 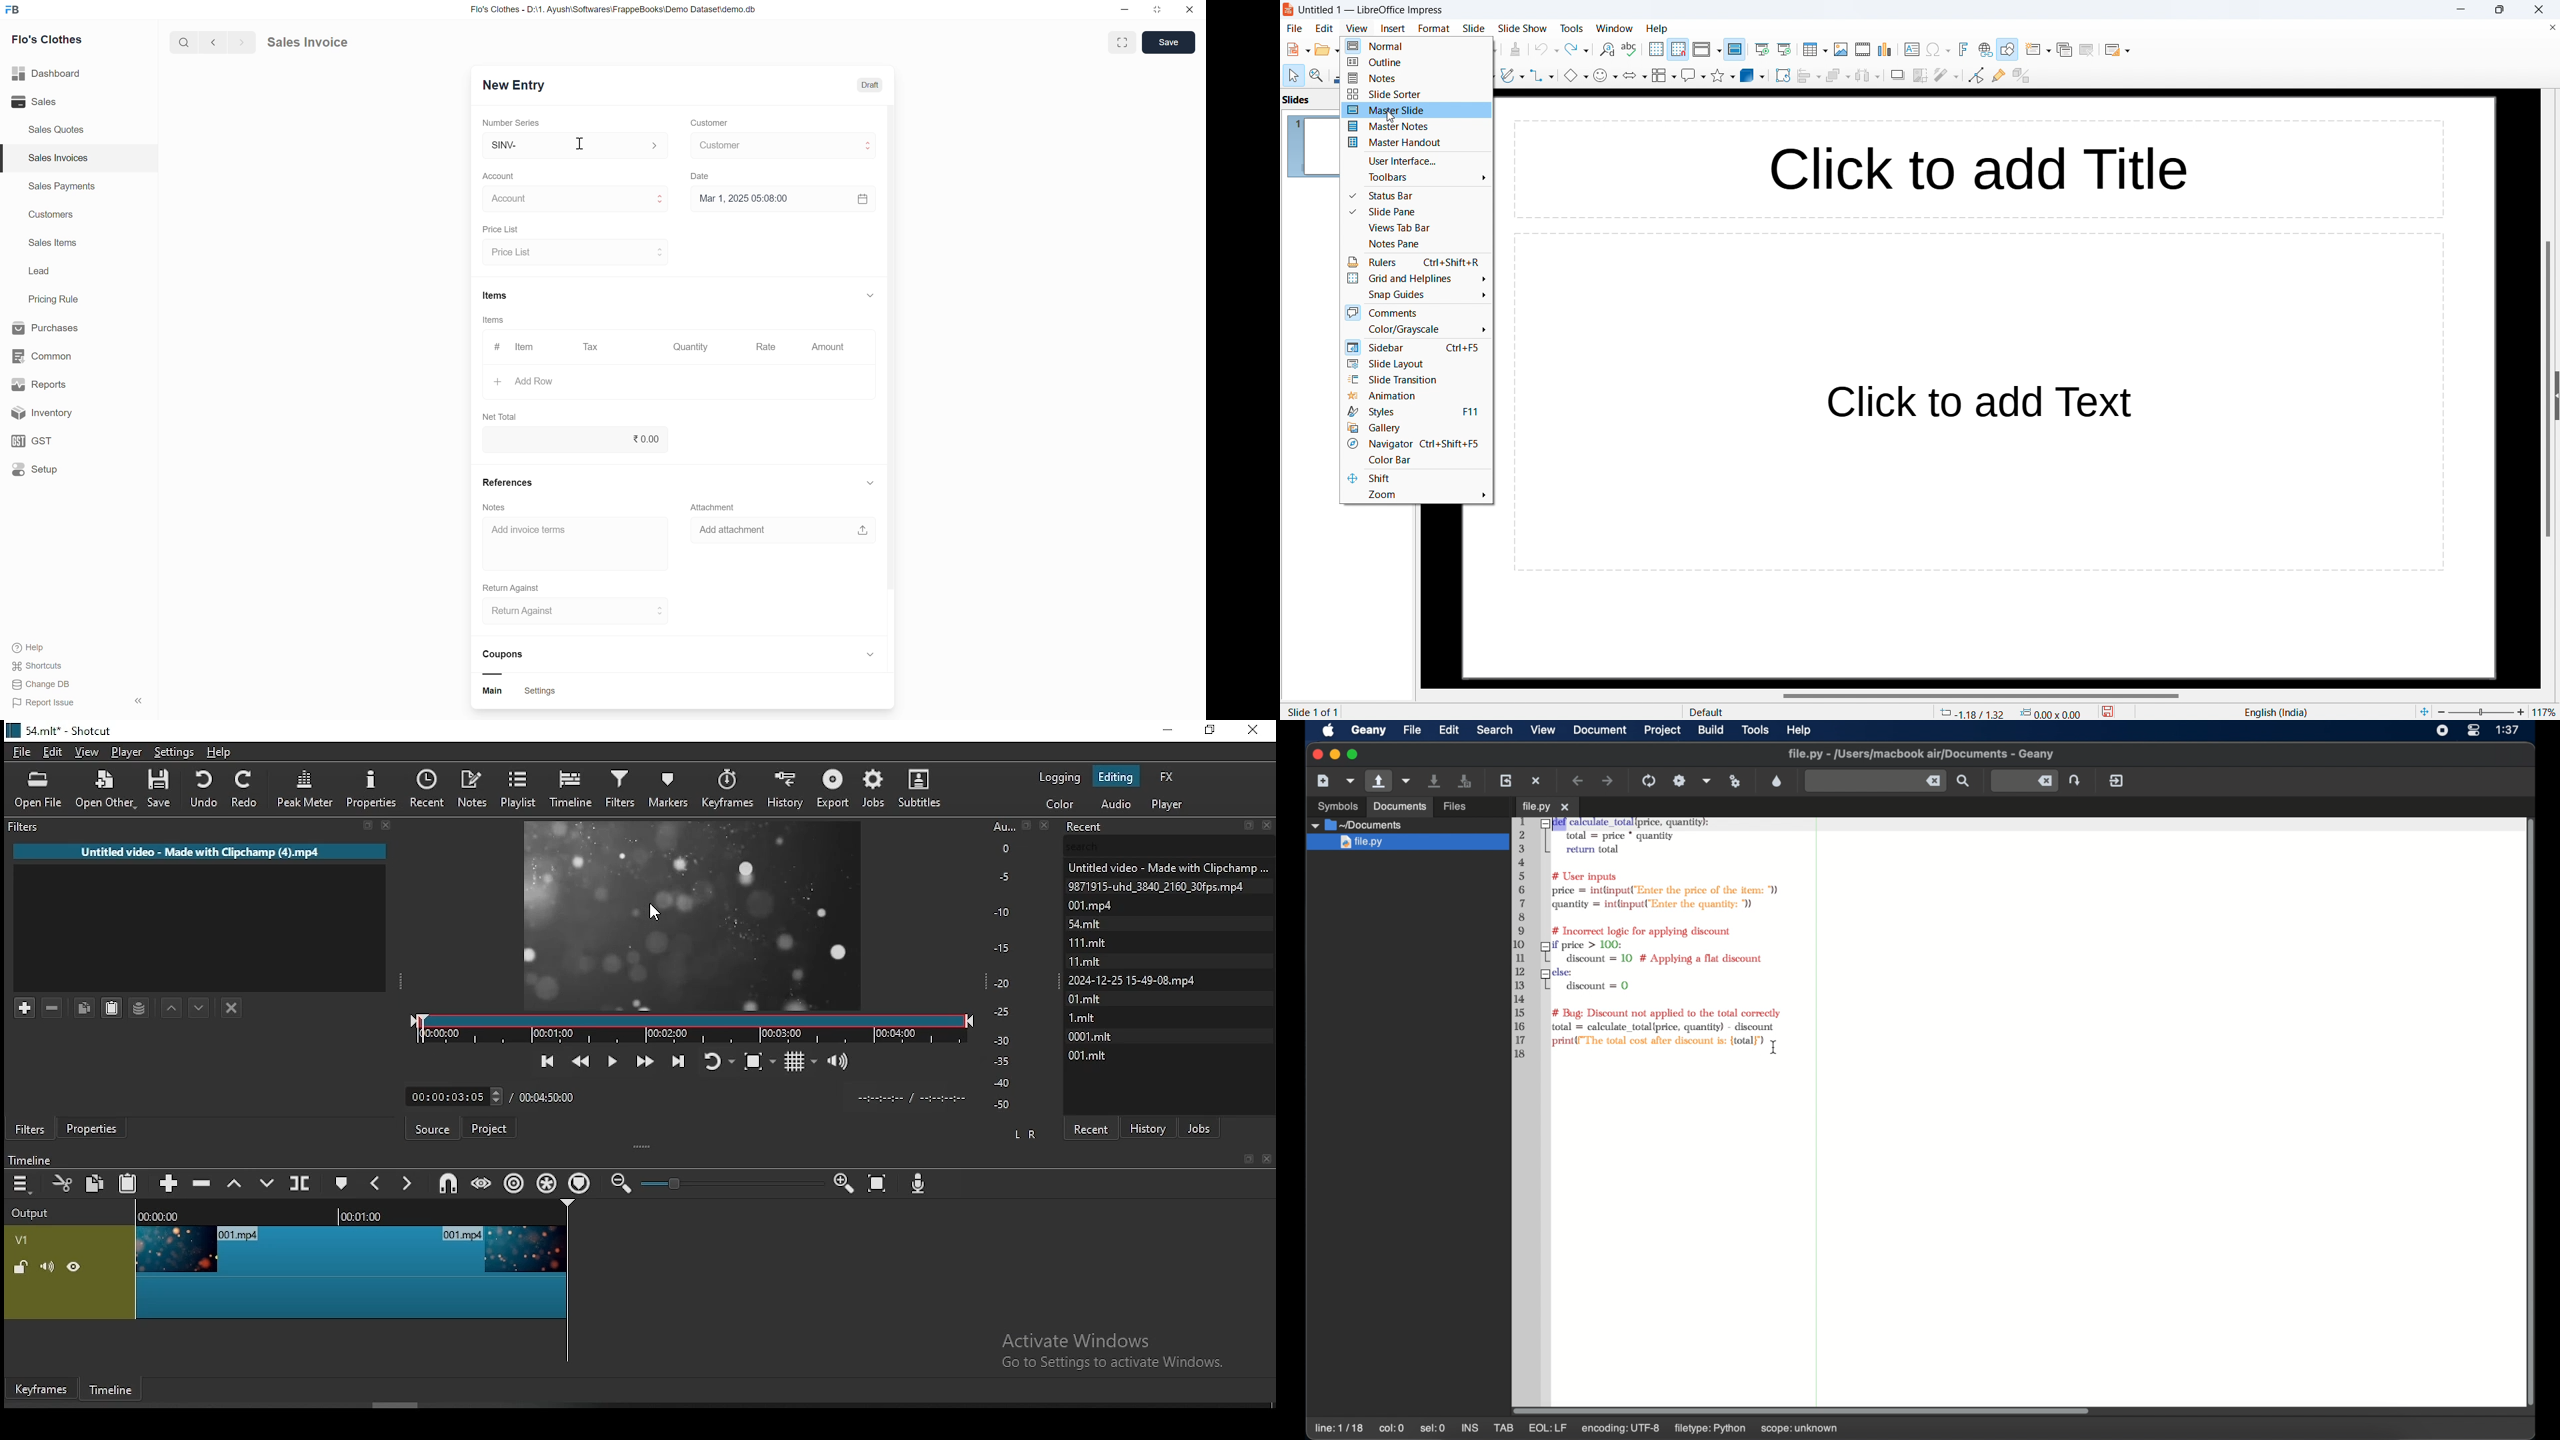 I want to click on vertical scrollbar, so click(x=2546, y=389).